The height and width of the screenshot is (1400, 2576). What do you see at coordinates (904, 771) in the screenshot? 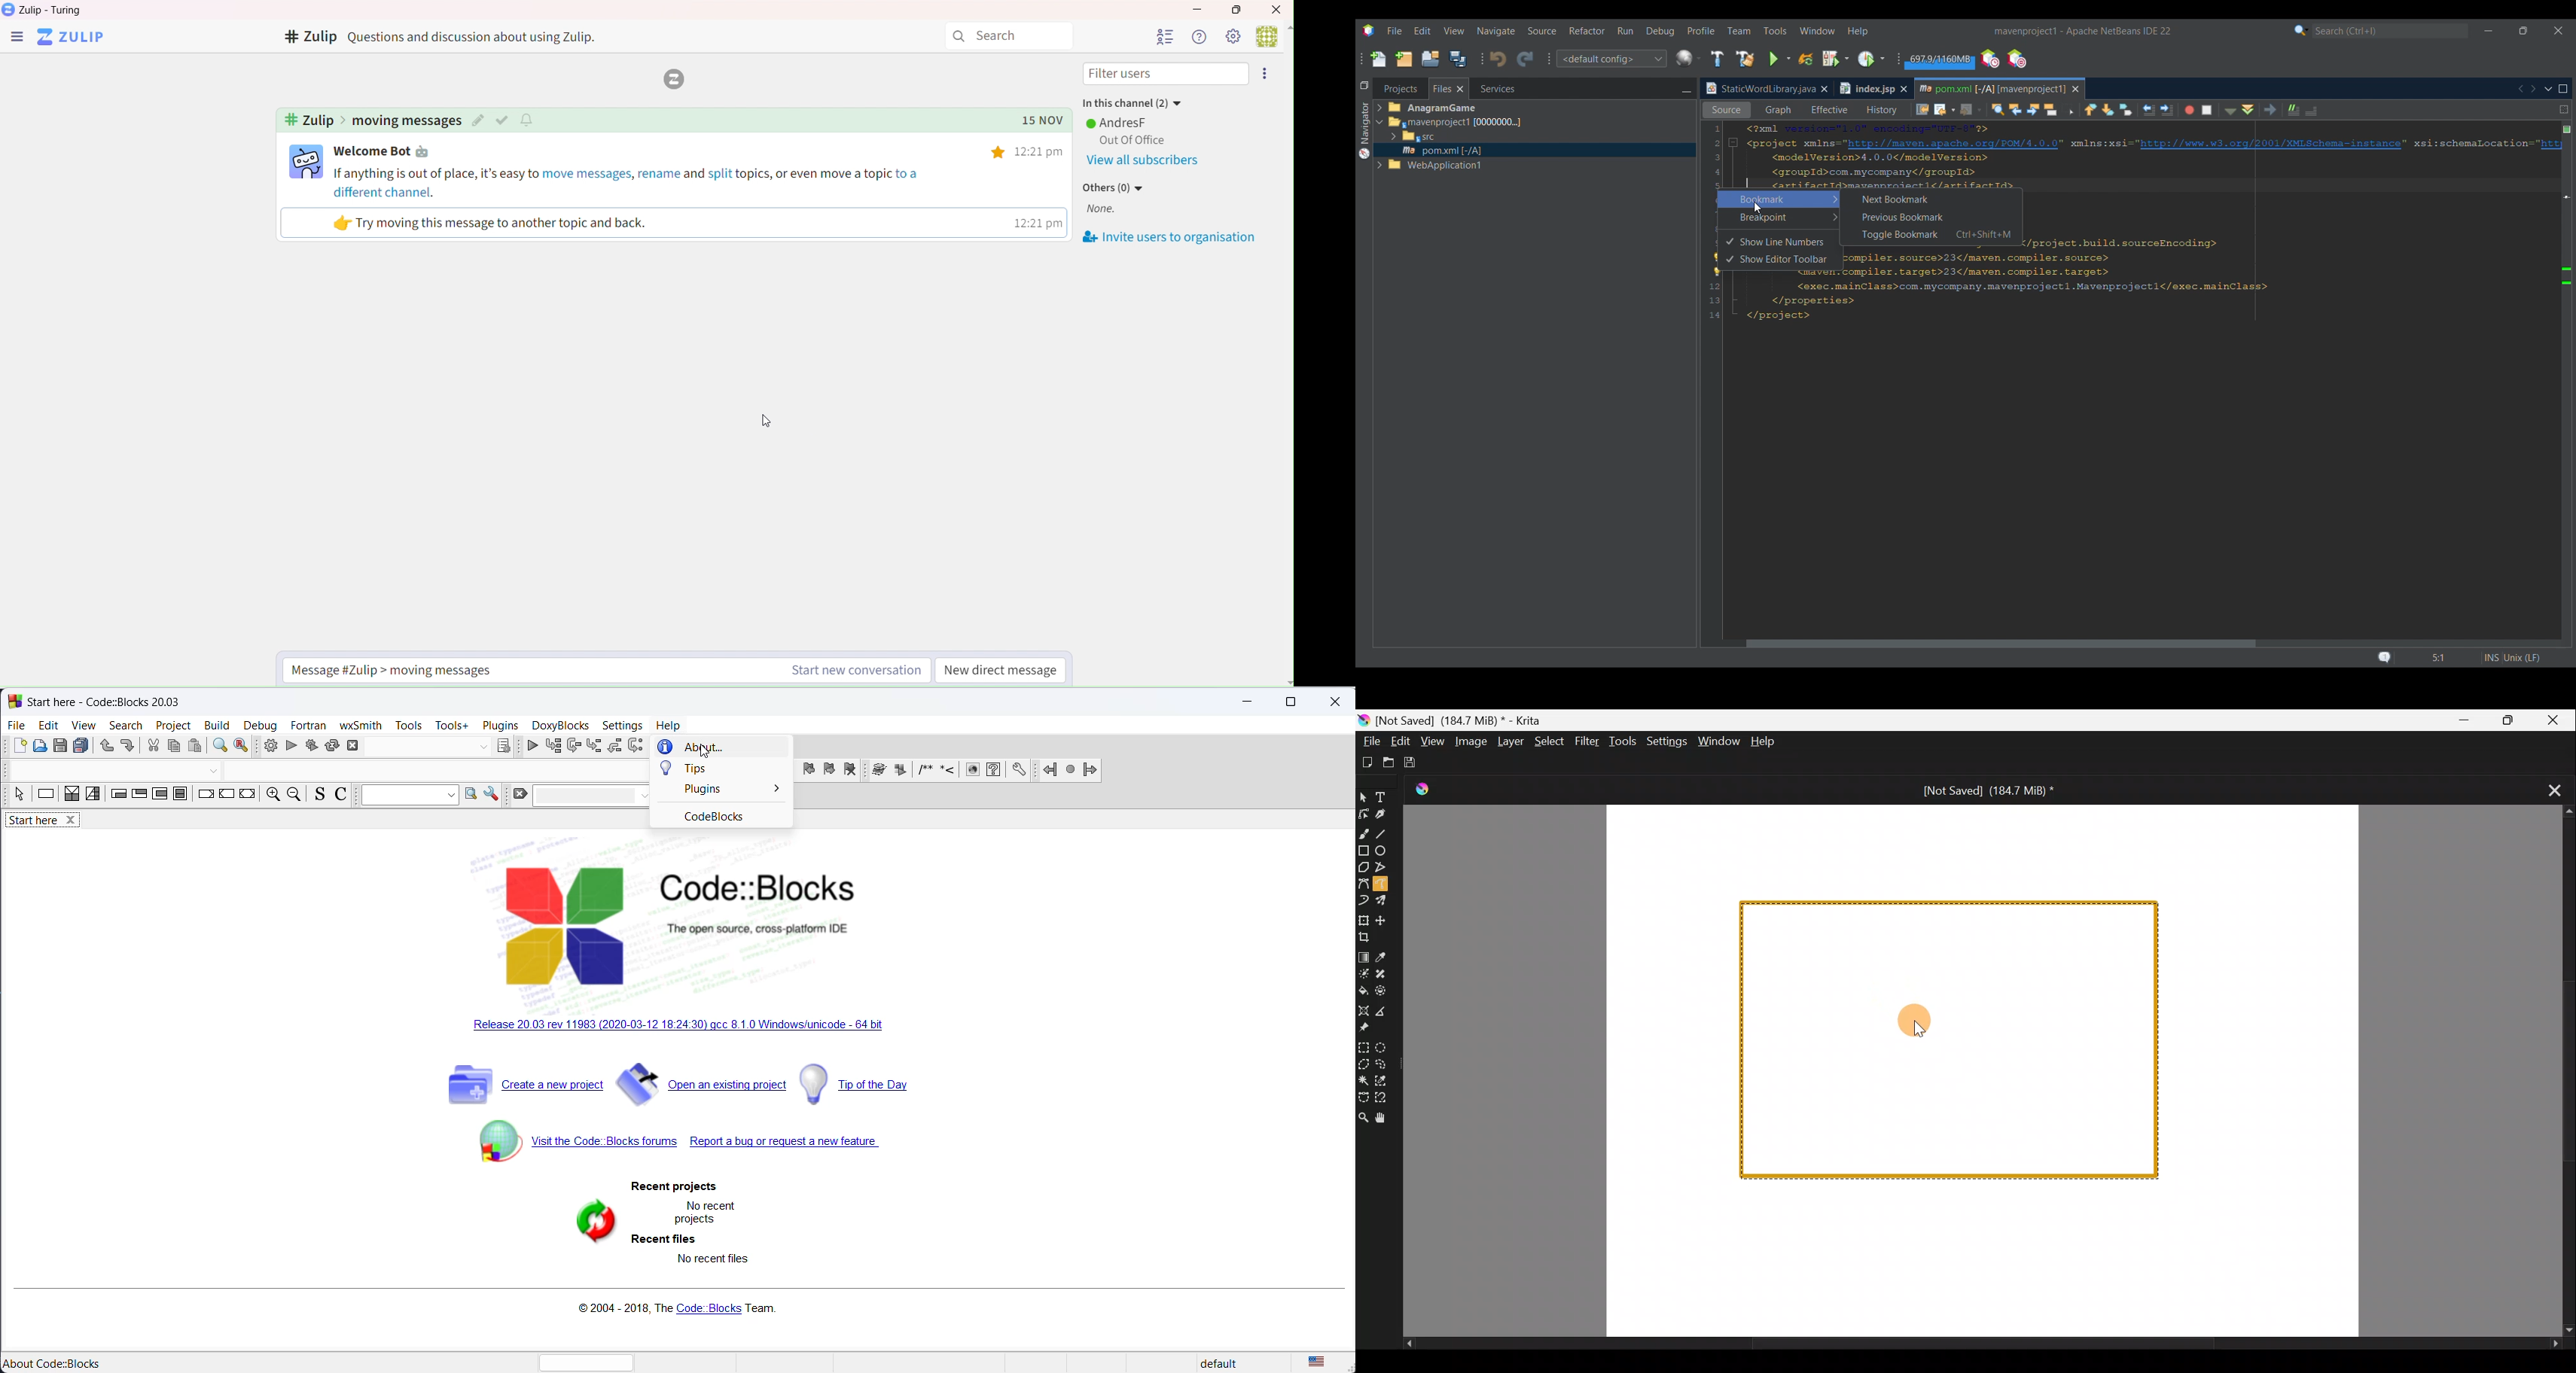
I see `extract` at bounding box center [904, 771].